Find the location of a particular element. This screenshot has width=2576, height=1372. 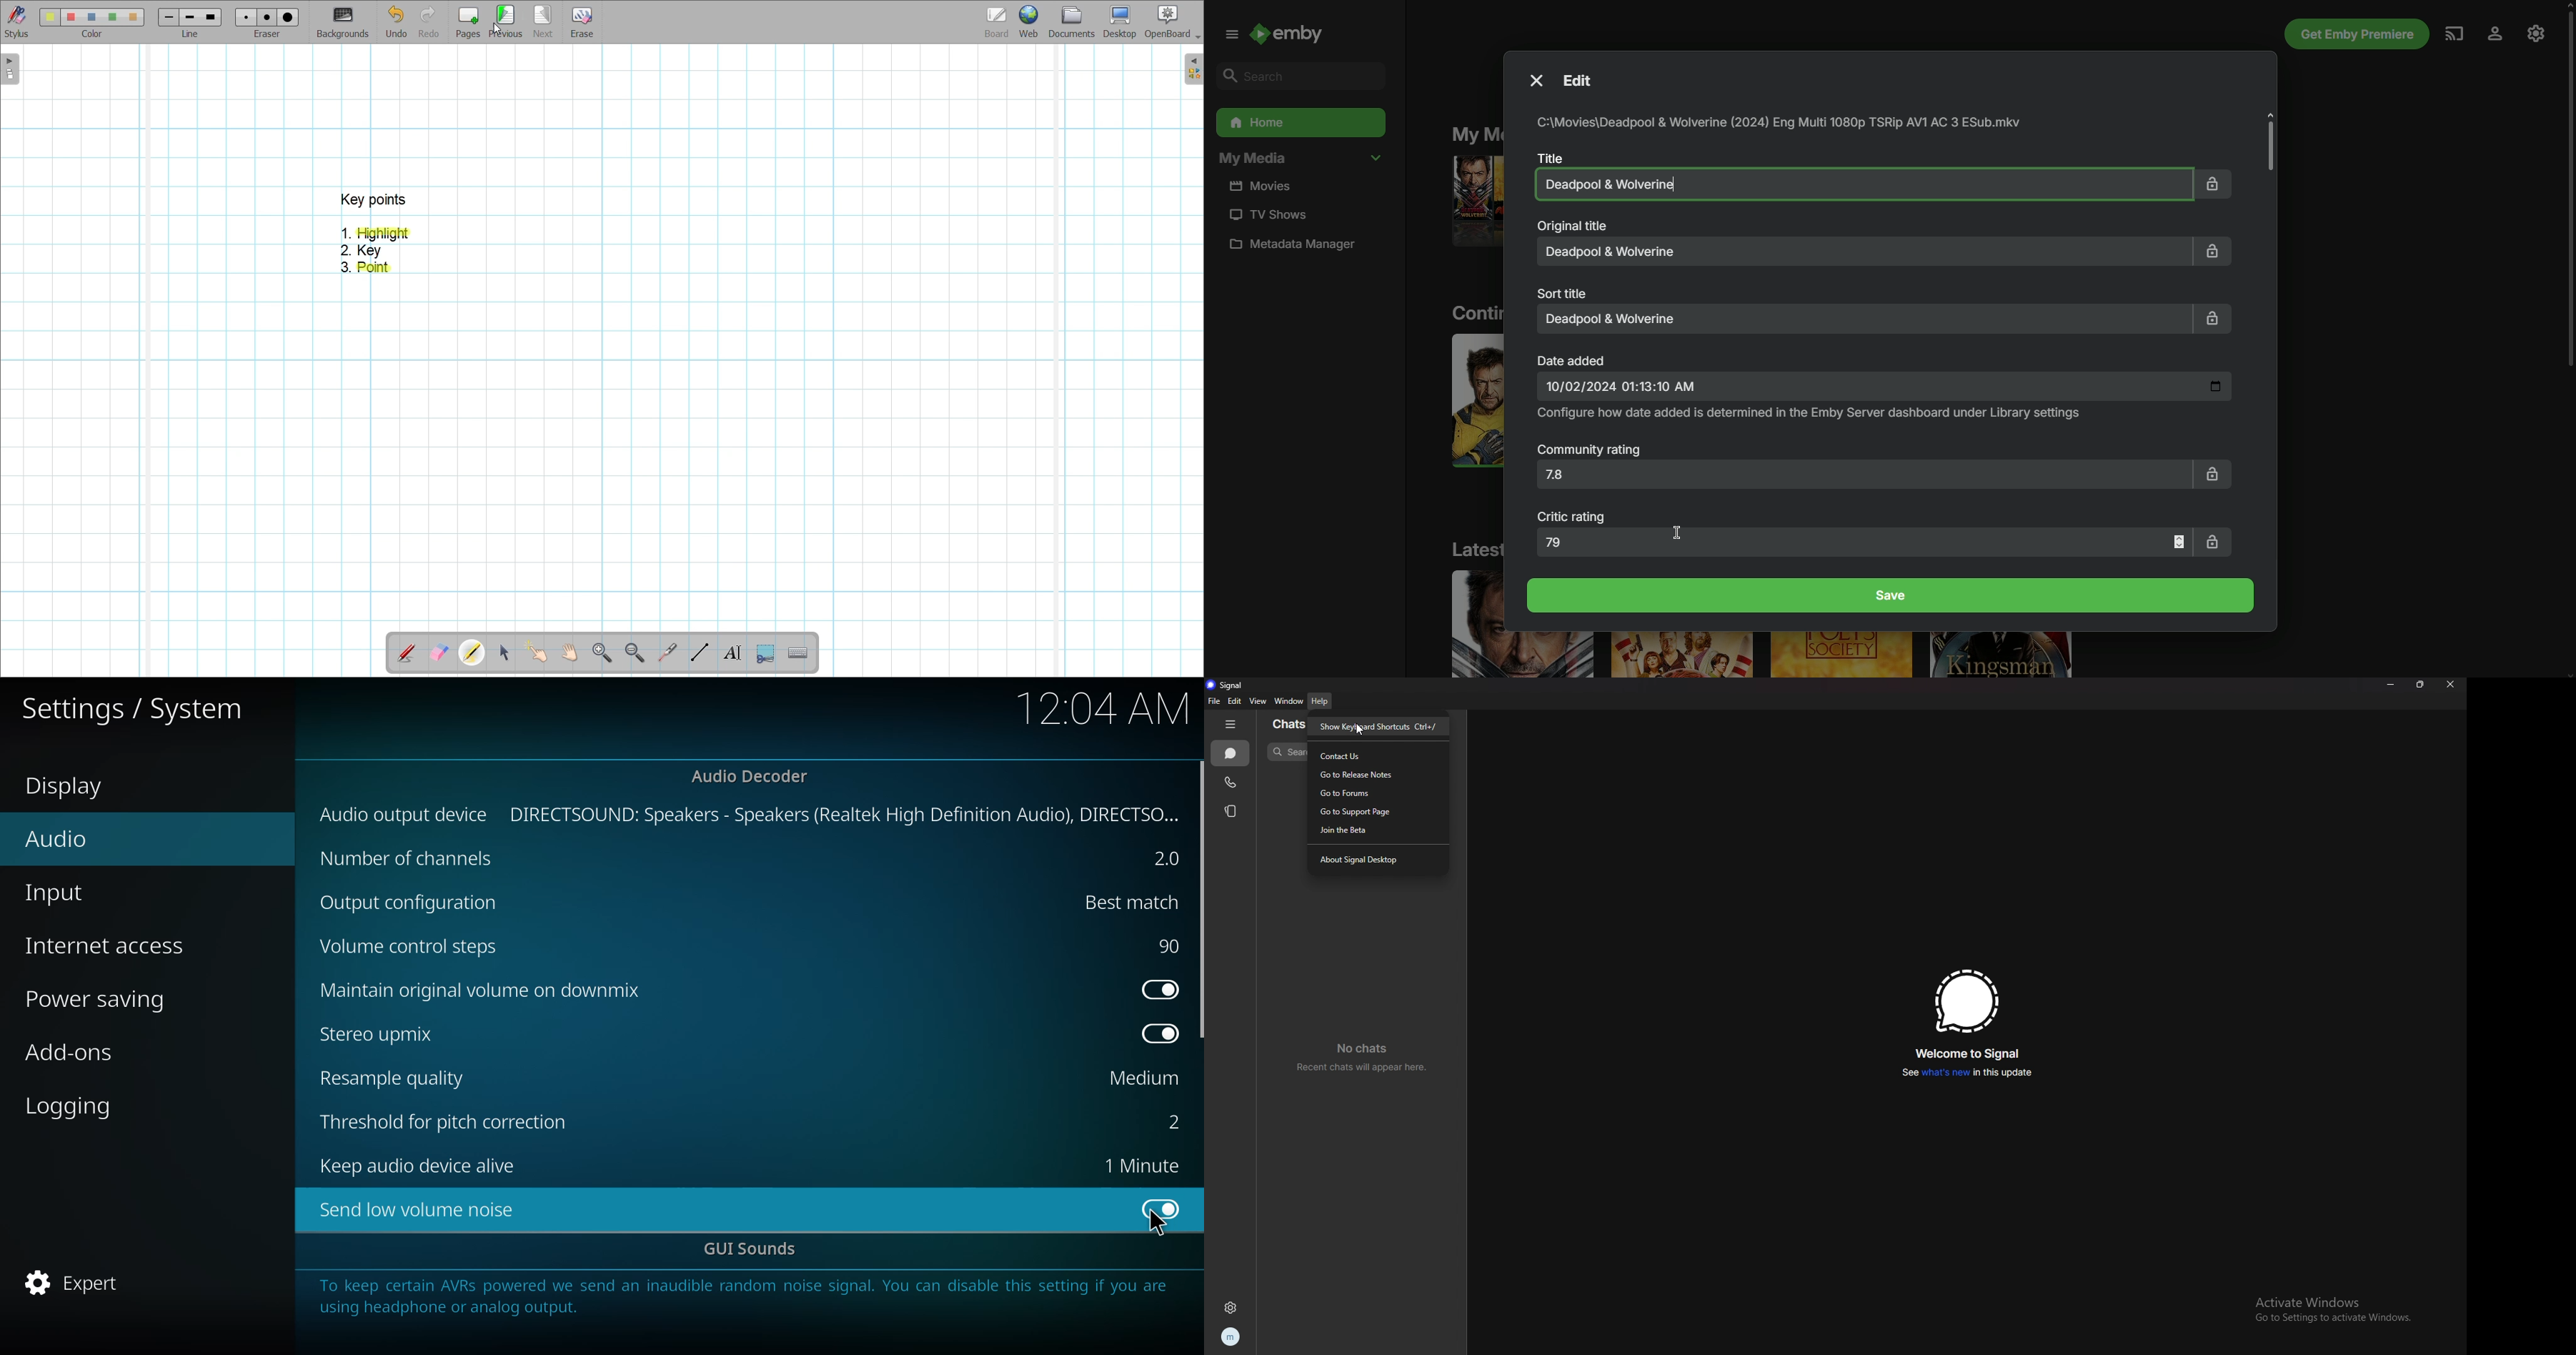

Sort title is located at coordinates (1565, 292).